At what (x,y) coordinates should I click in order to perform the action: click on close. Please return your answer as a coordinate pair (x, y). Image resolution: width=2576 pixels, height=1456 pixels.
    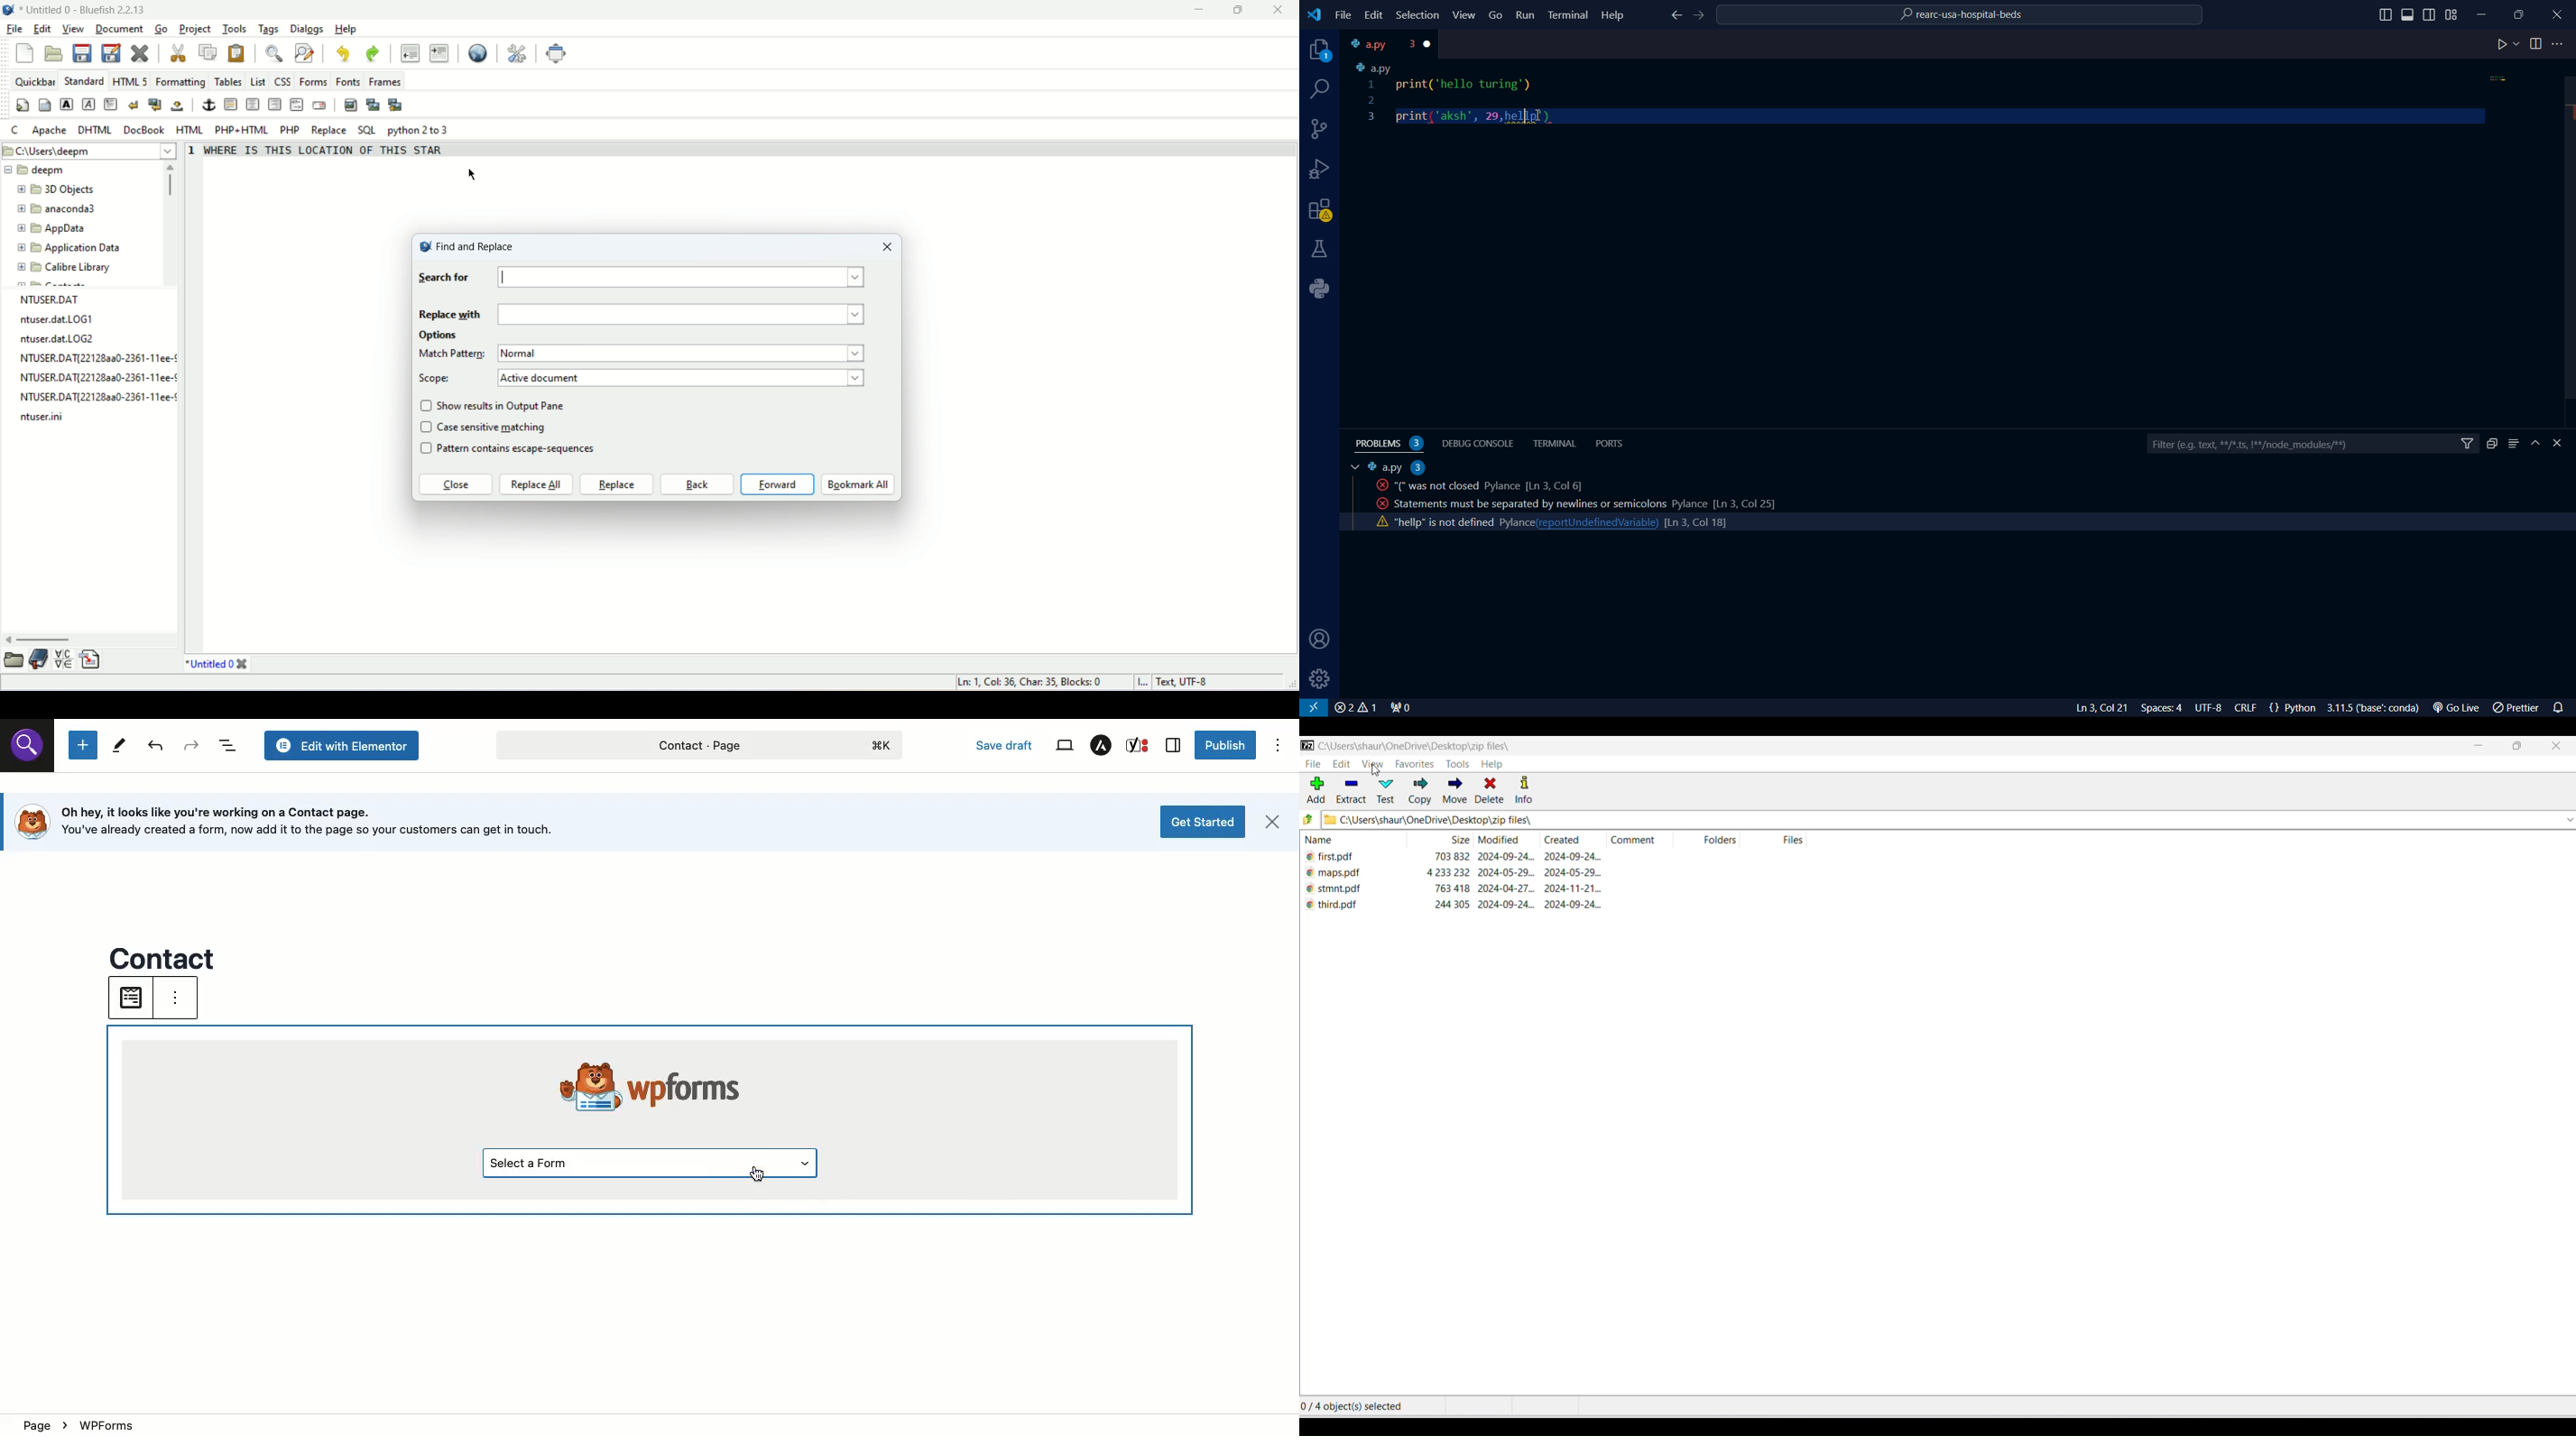
    Looking at the image, I should click on (139, 53).